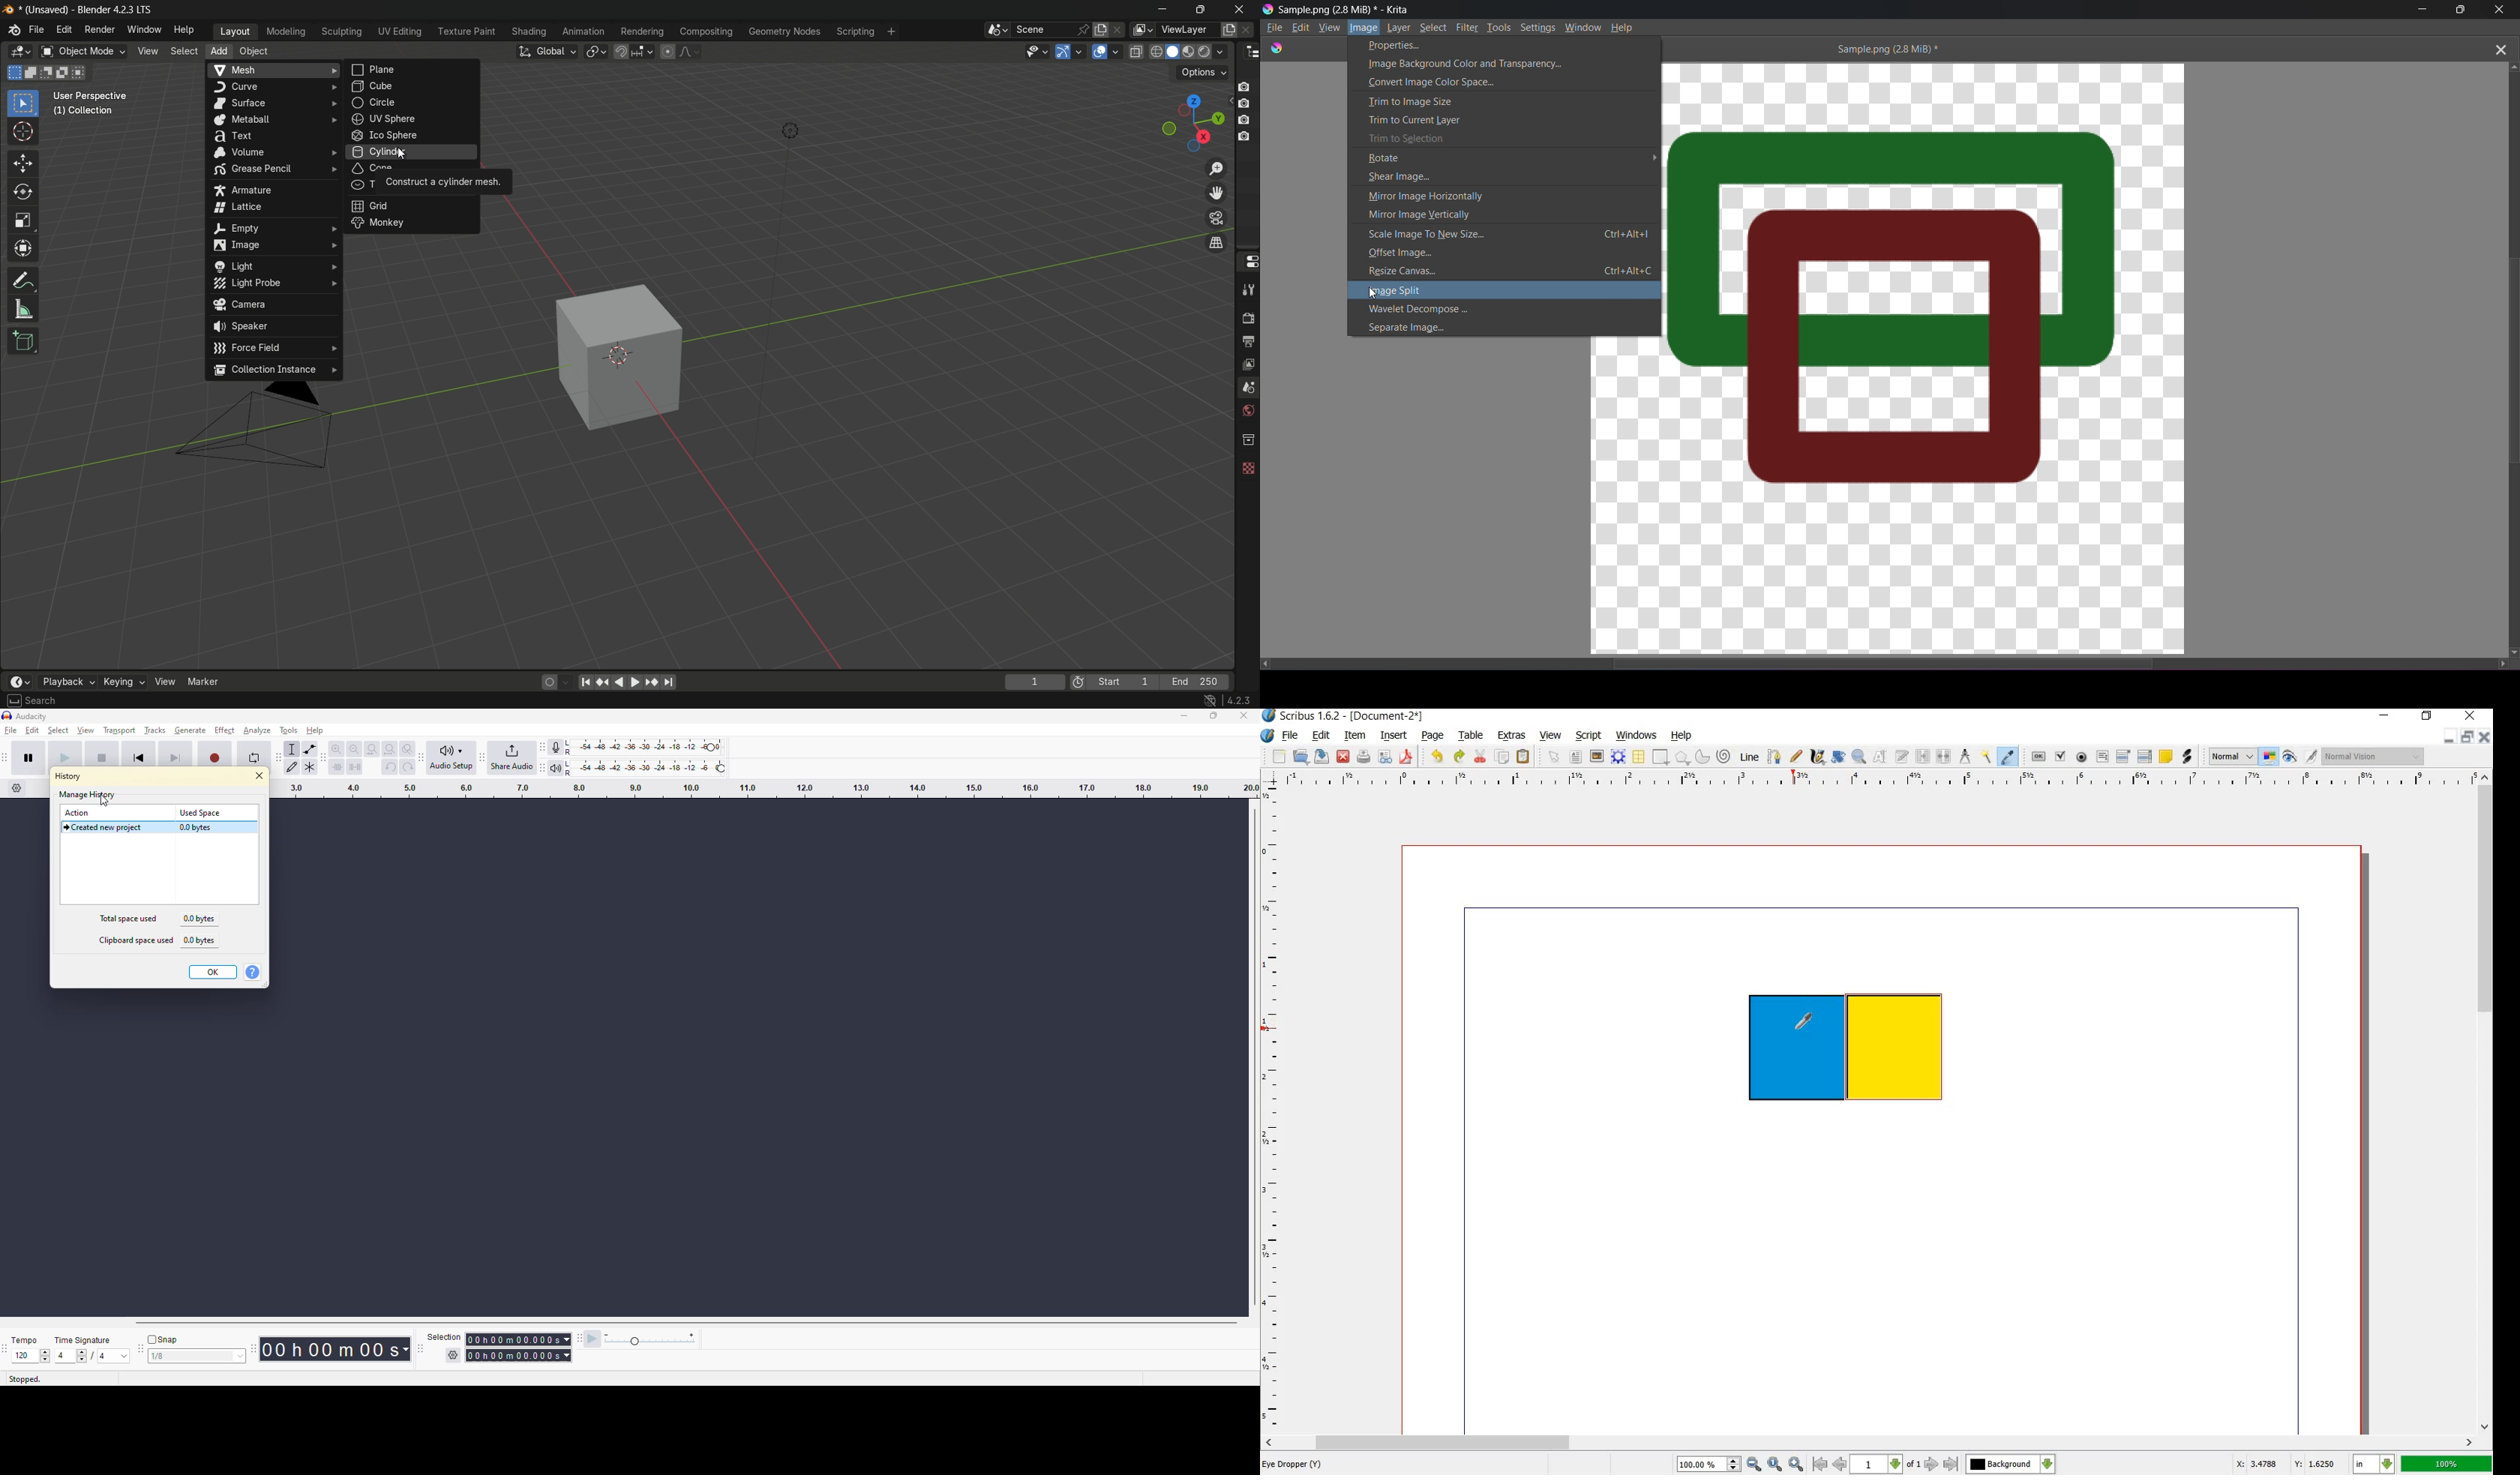  Describe the element at coordinates (259, 776) in the screenshot. I see `close` at that location.